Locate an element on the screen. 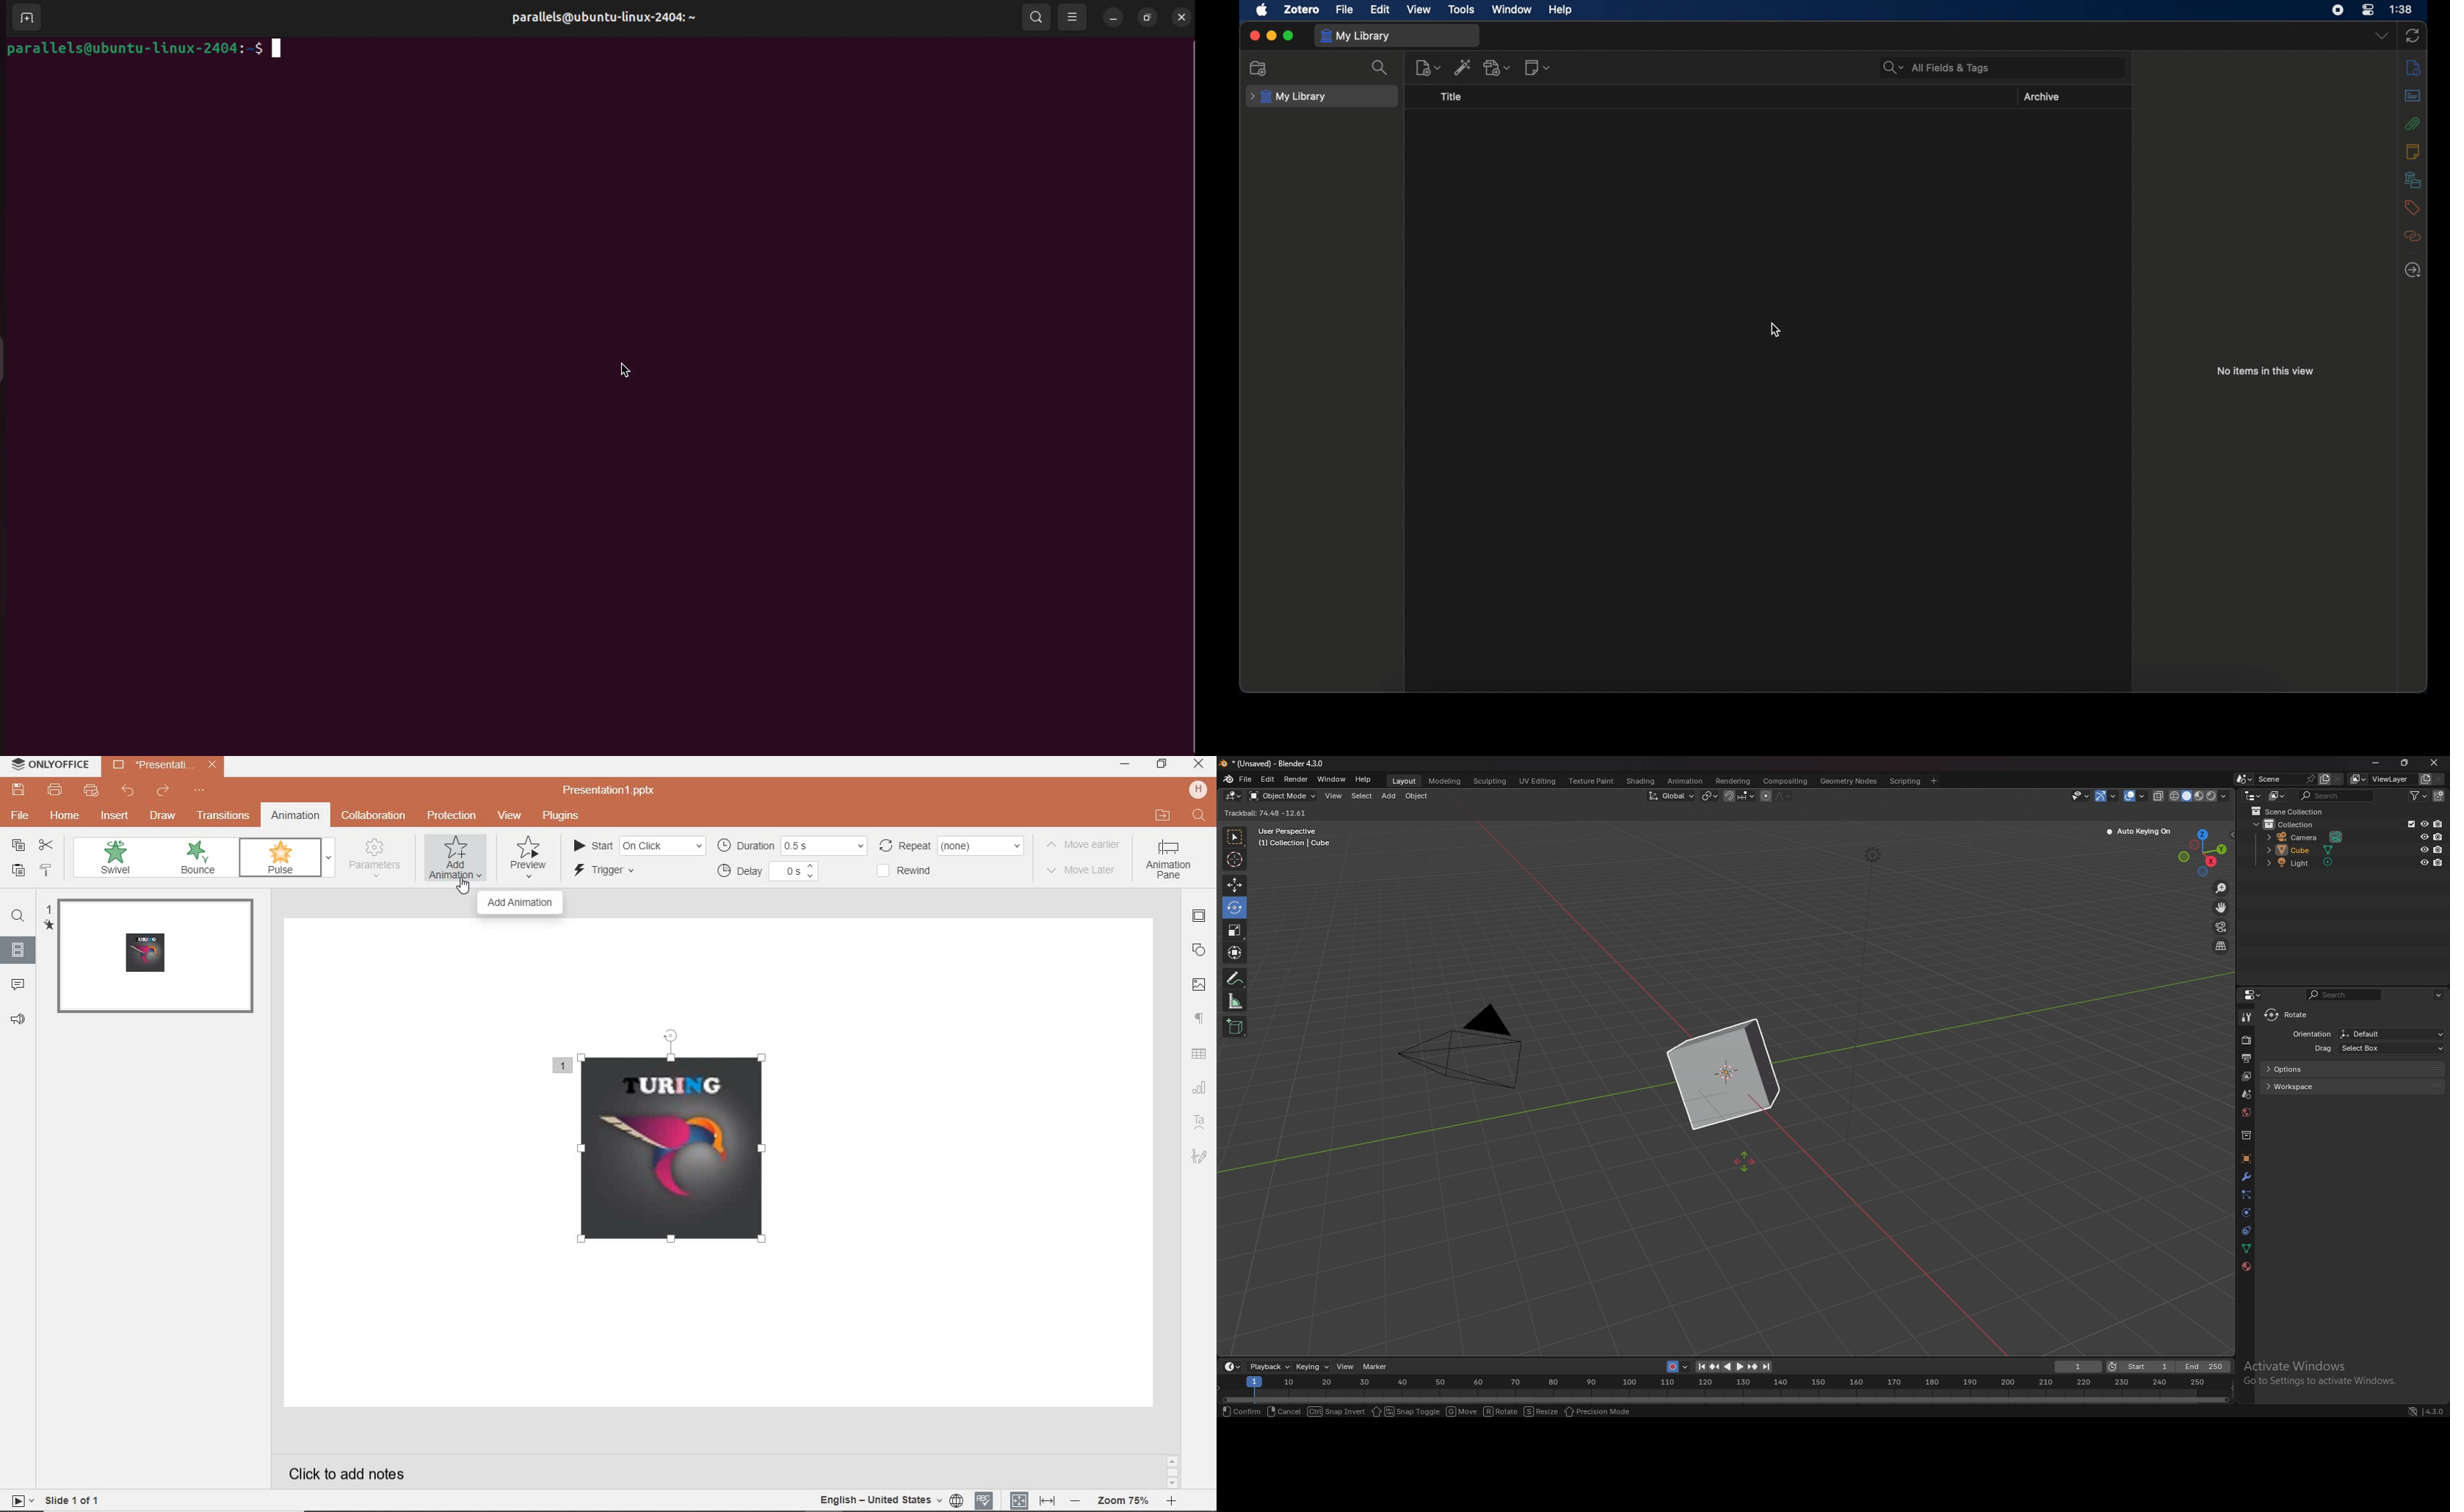  view is located at coordinates (508, 817).